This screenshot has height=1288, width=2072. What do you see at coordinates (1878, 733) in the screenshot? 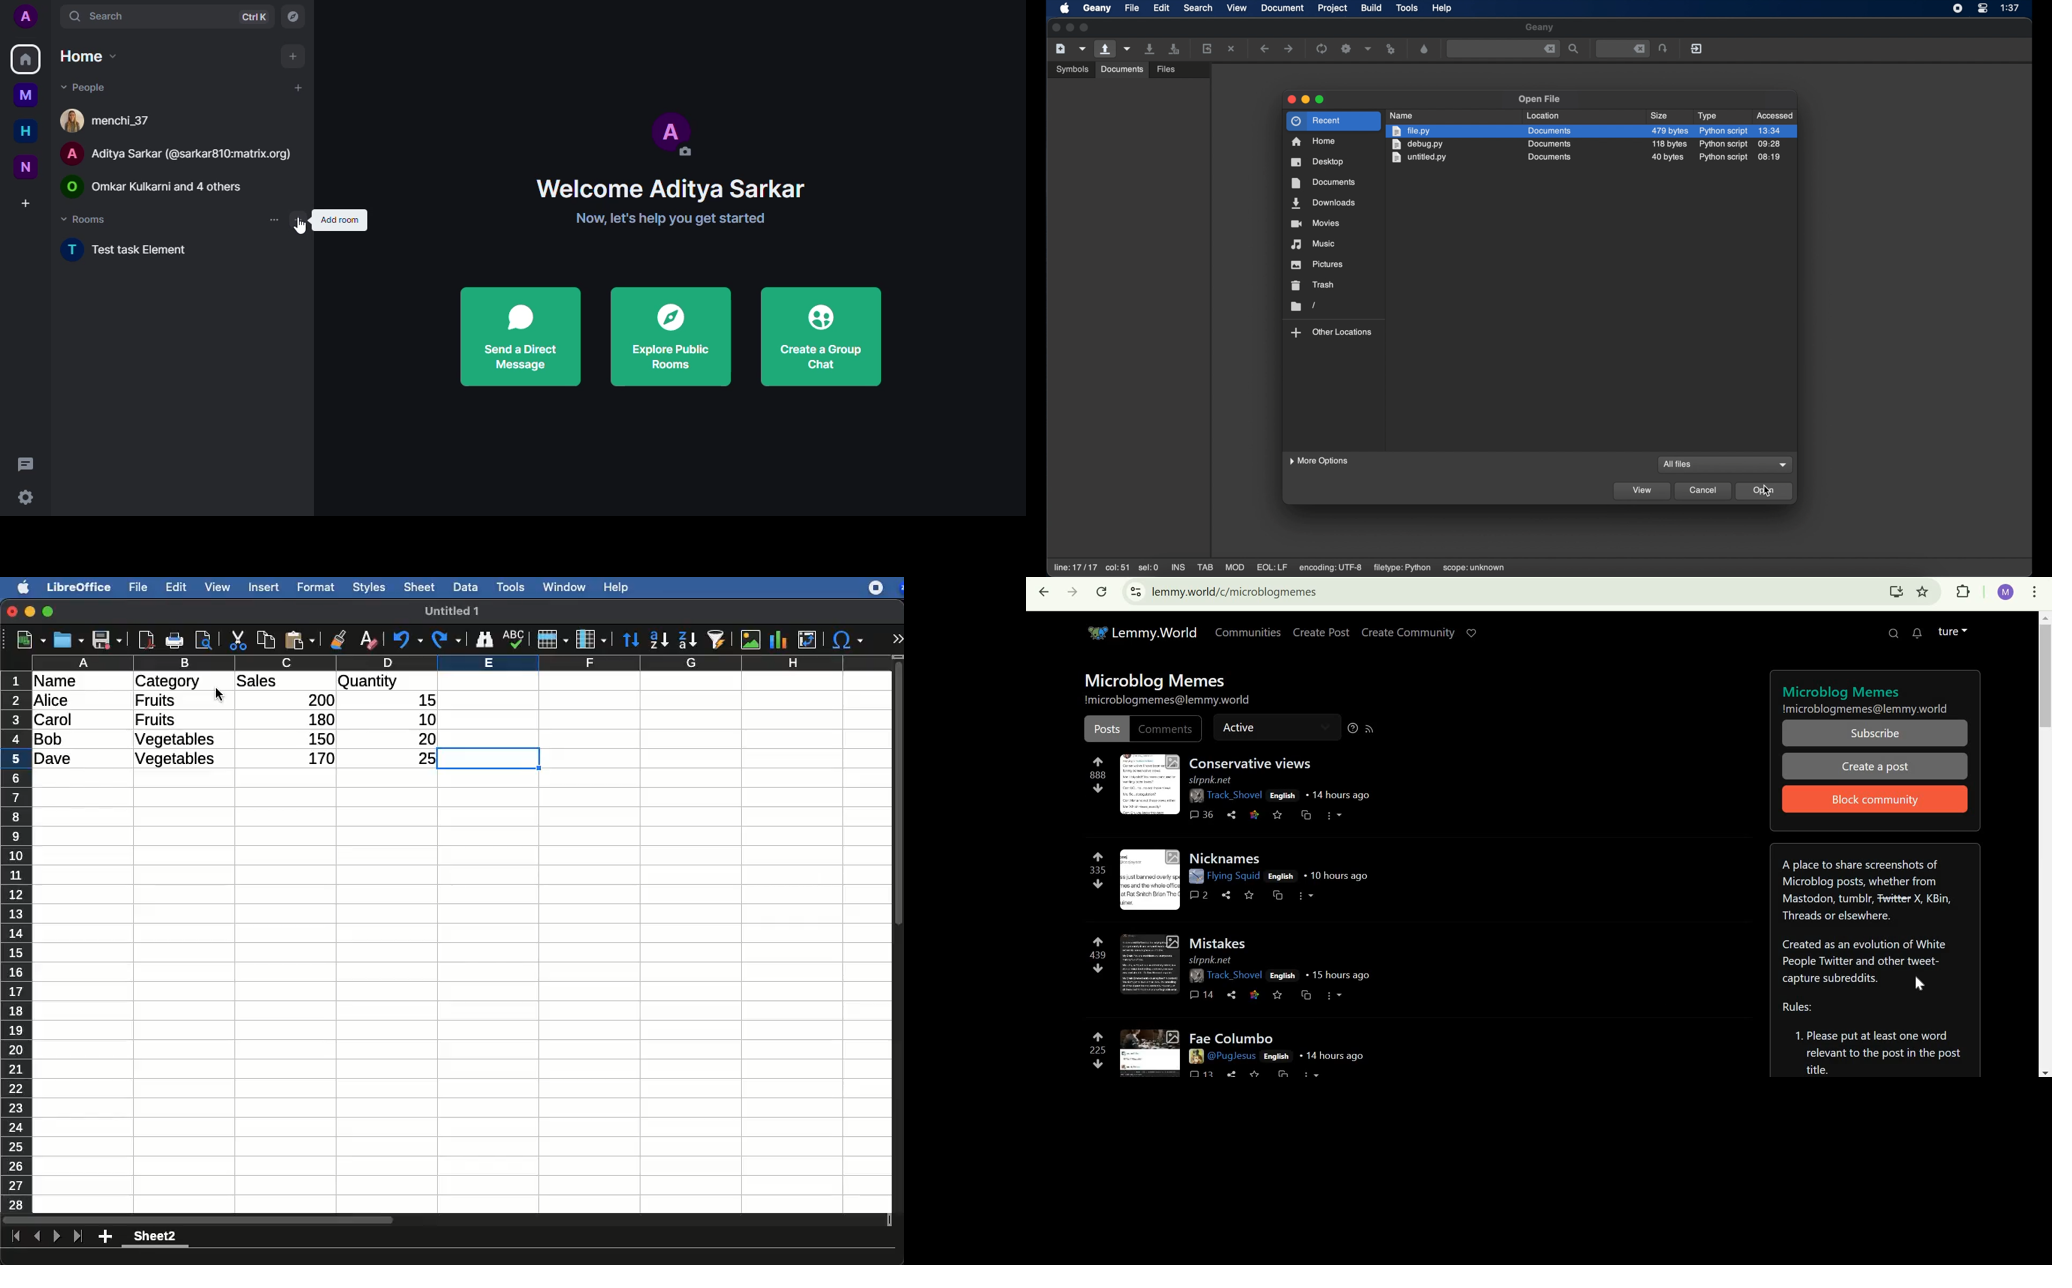
I see `Subscribe` at bounding box center [1878, 733].